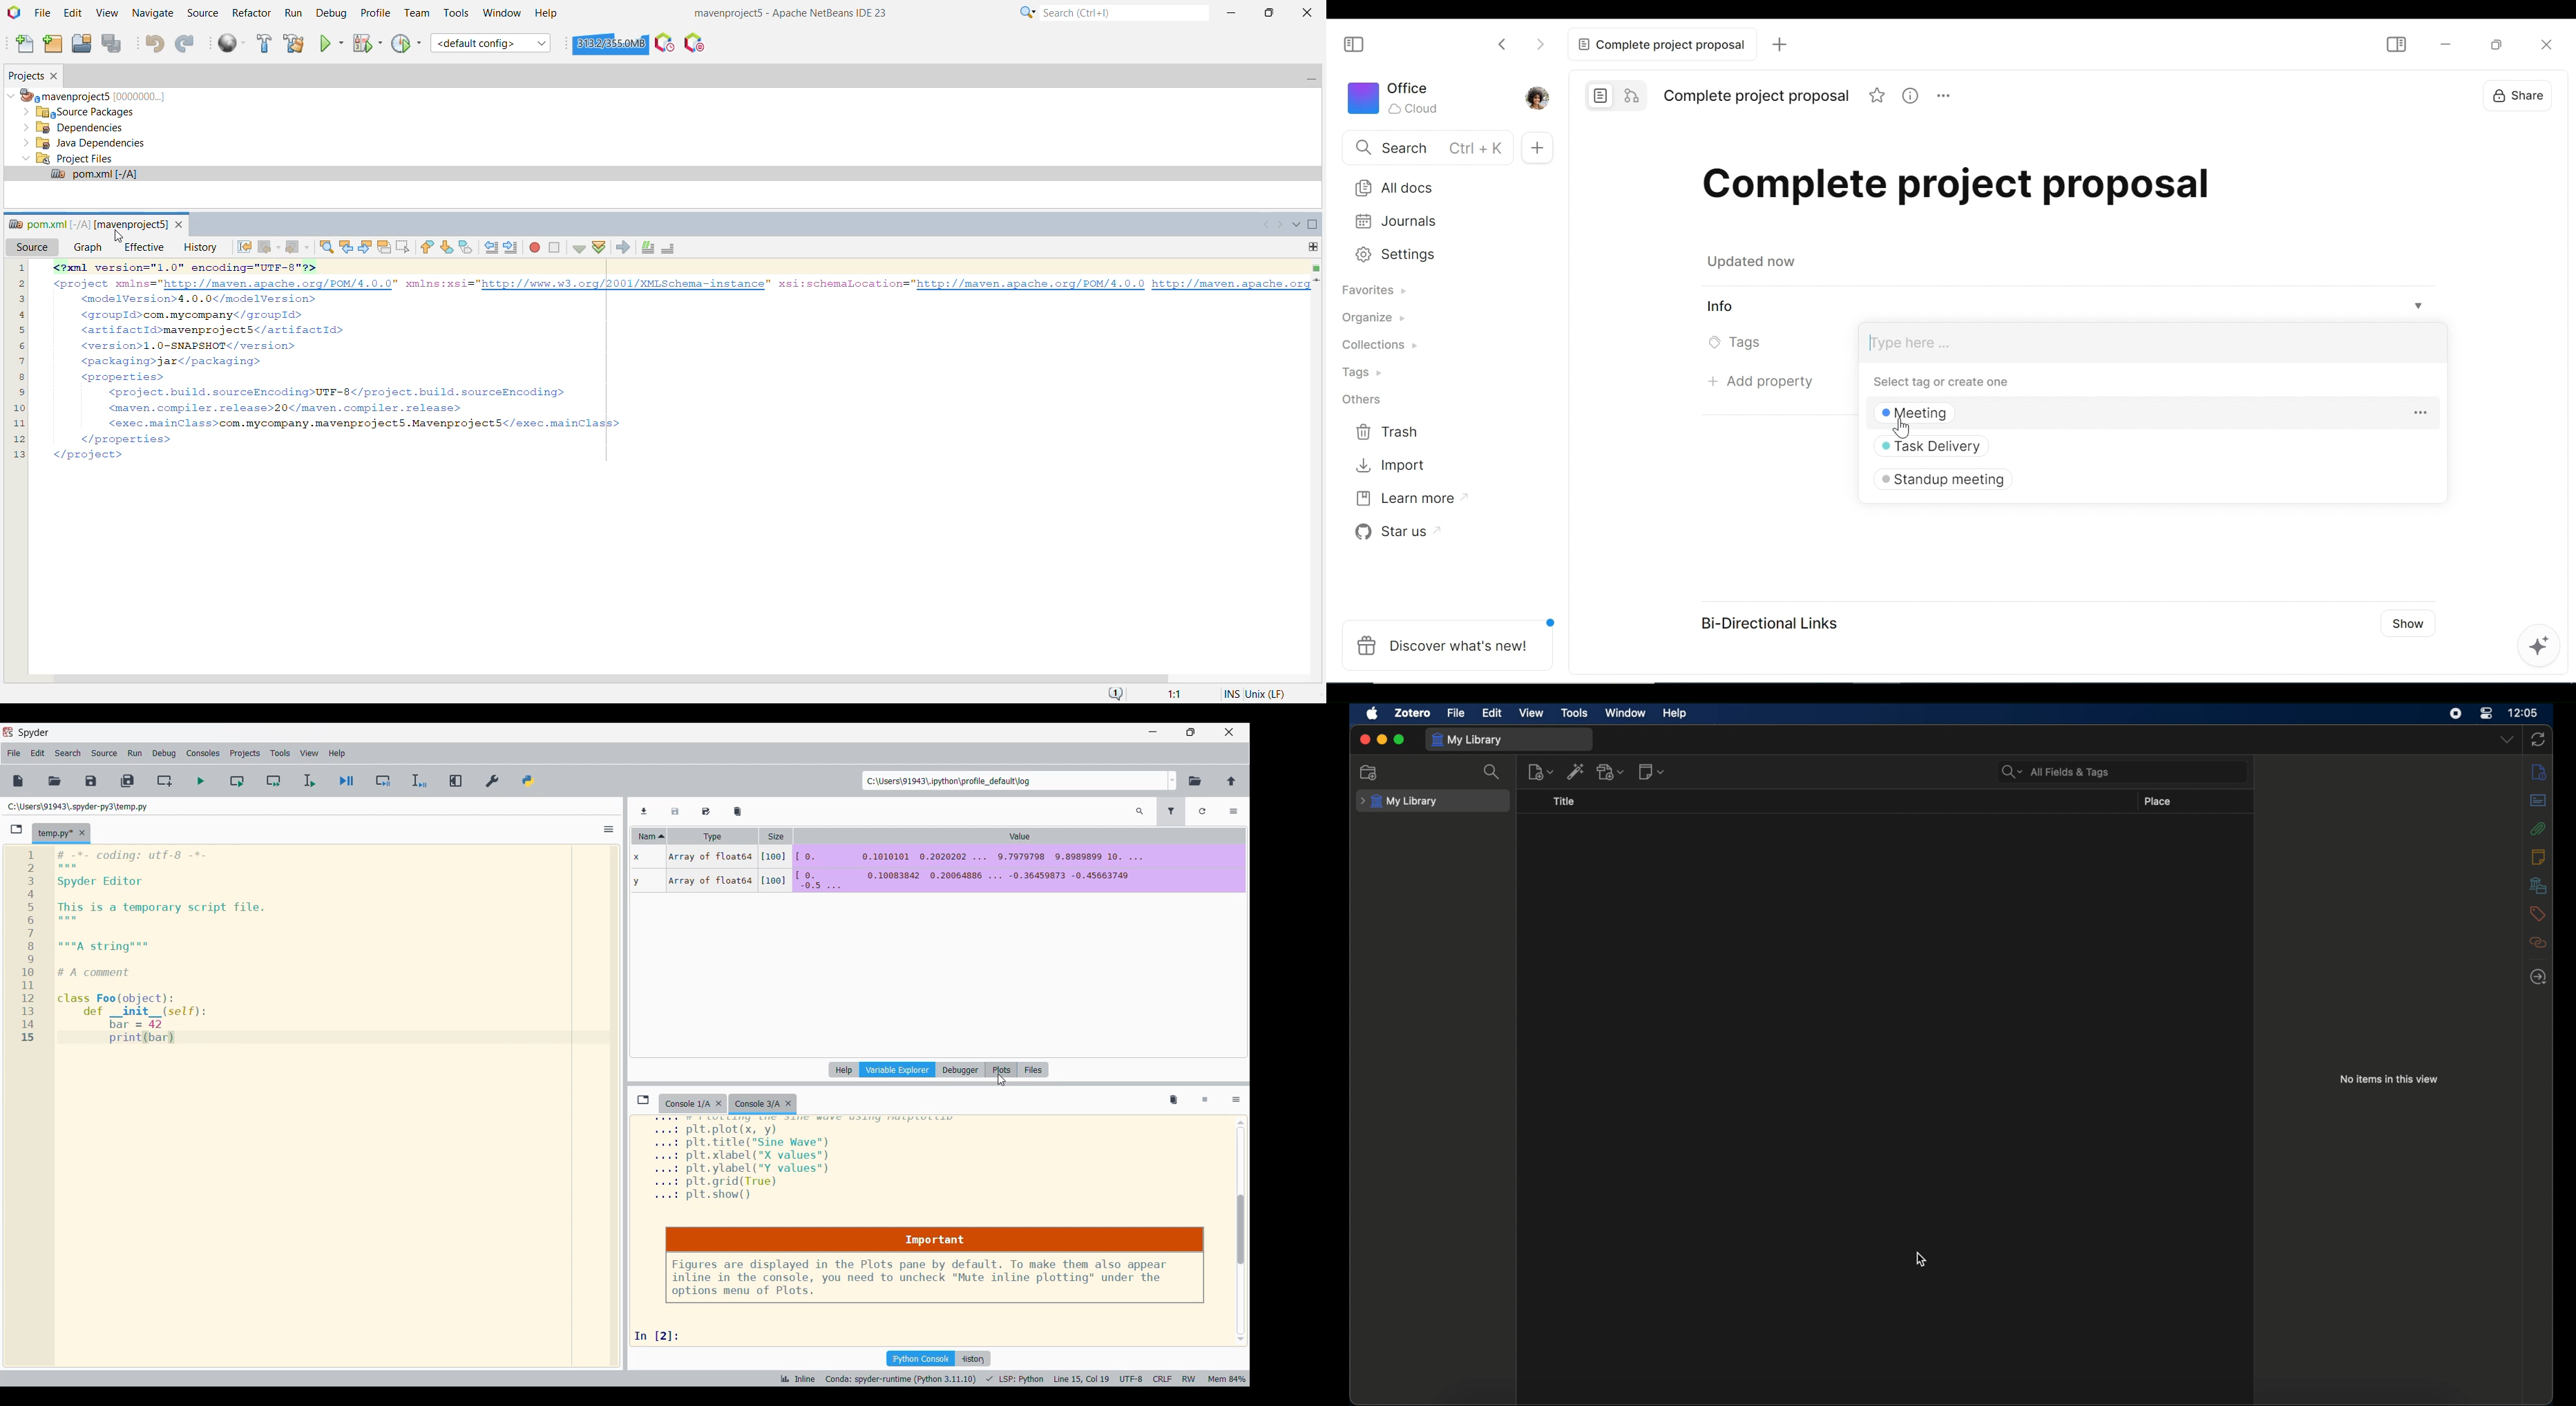 This screenshot has width=2576, height=1428. Describe the element at coordinates (82, 833) in the screenshot. I see `Close tab` at that location.